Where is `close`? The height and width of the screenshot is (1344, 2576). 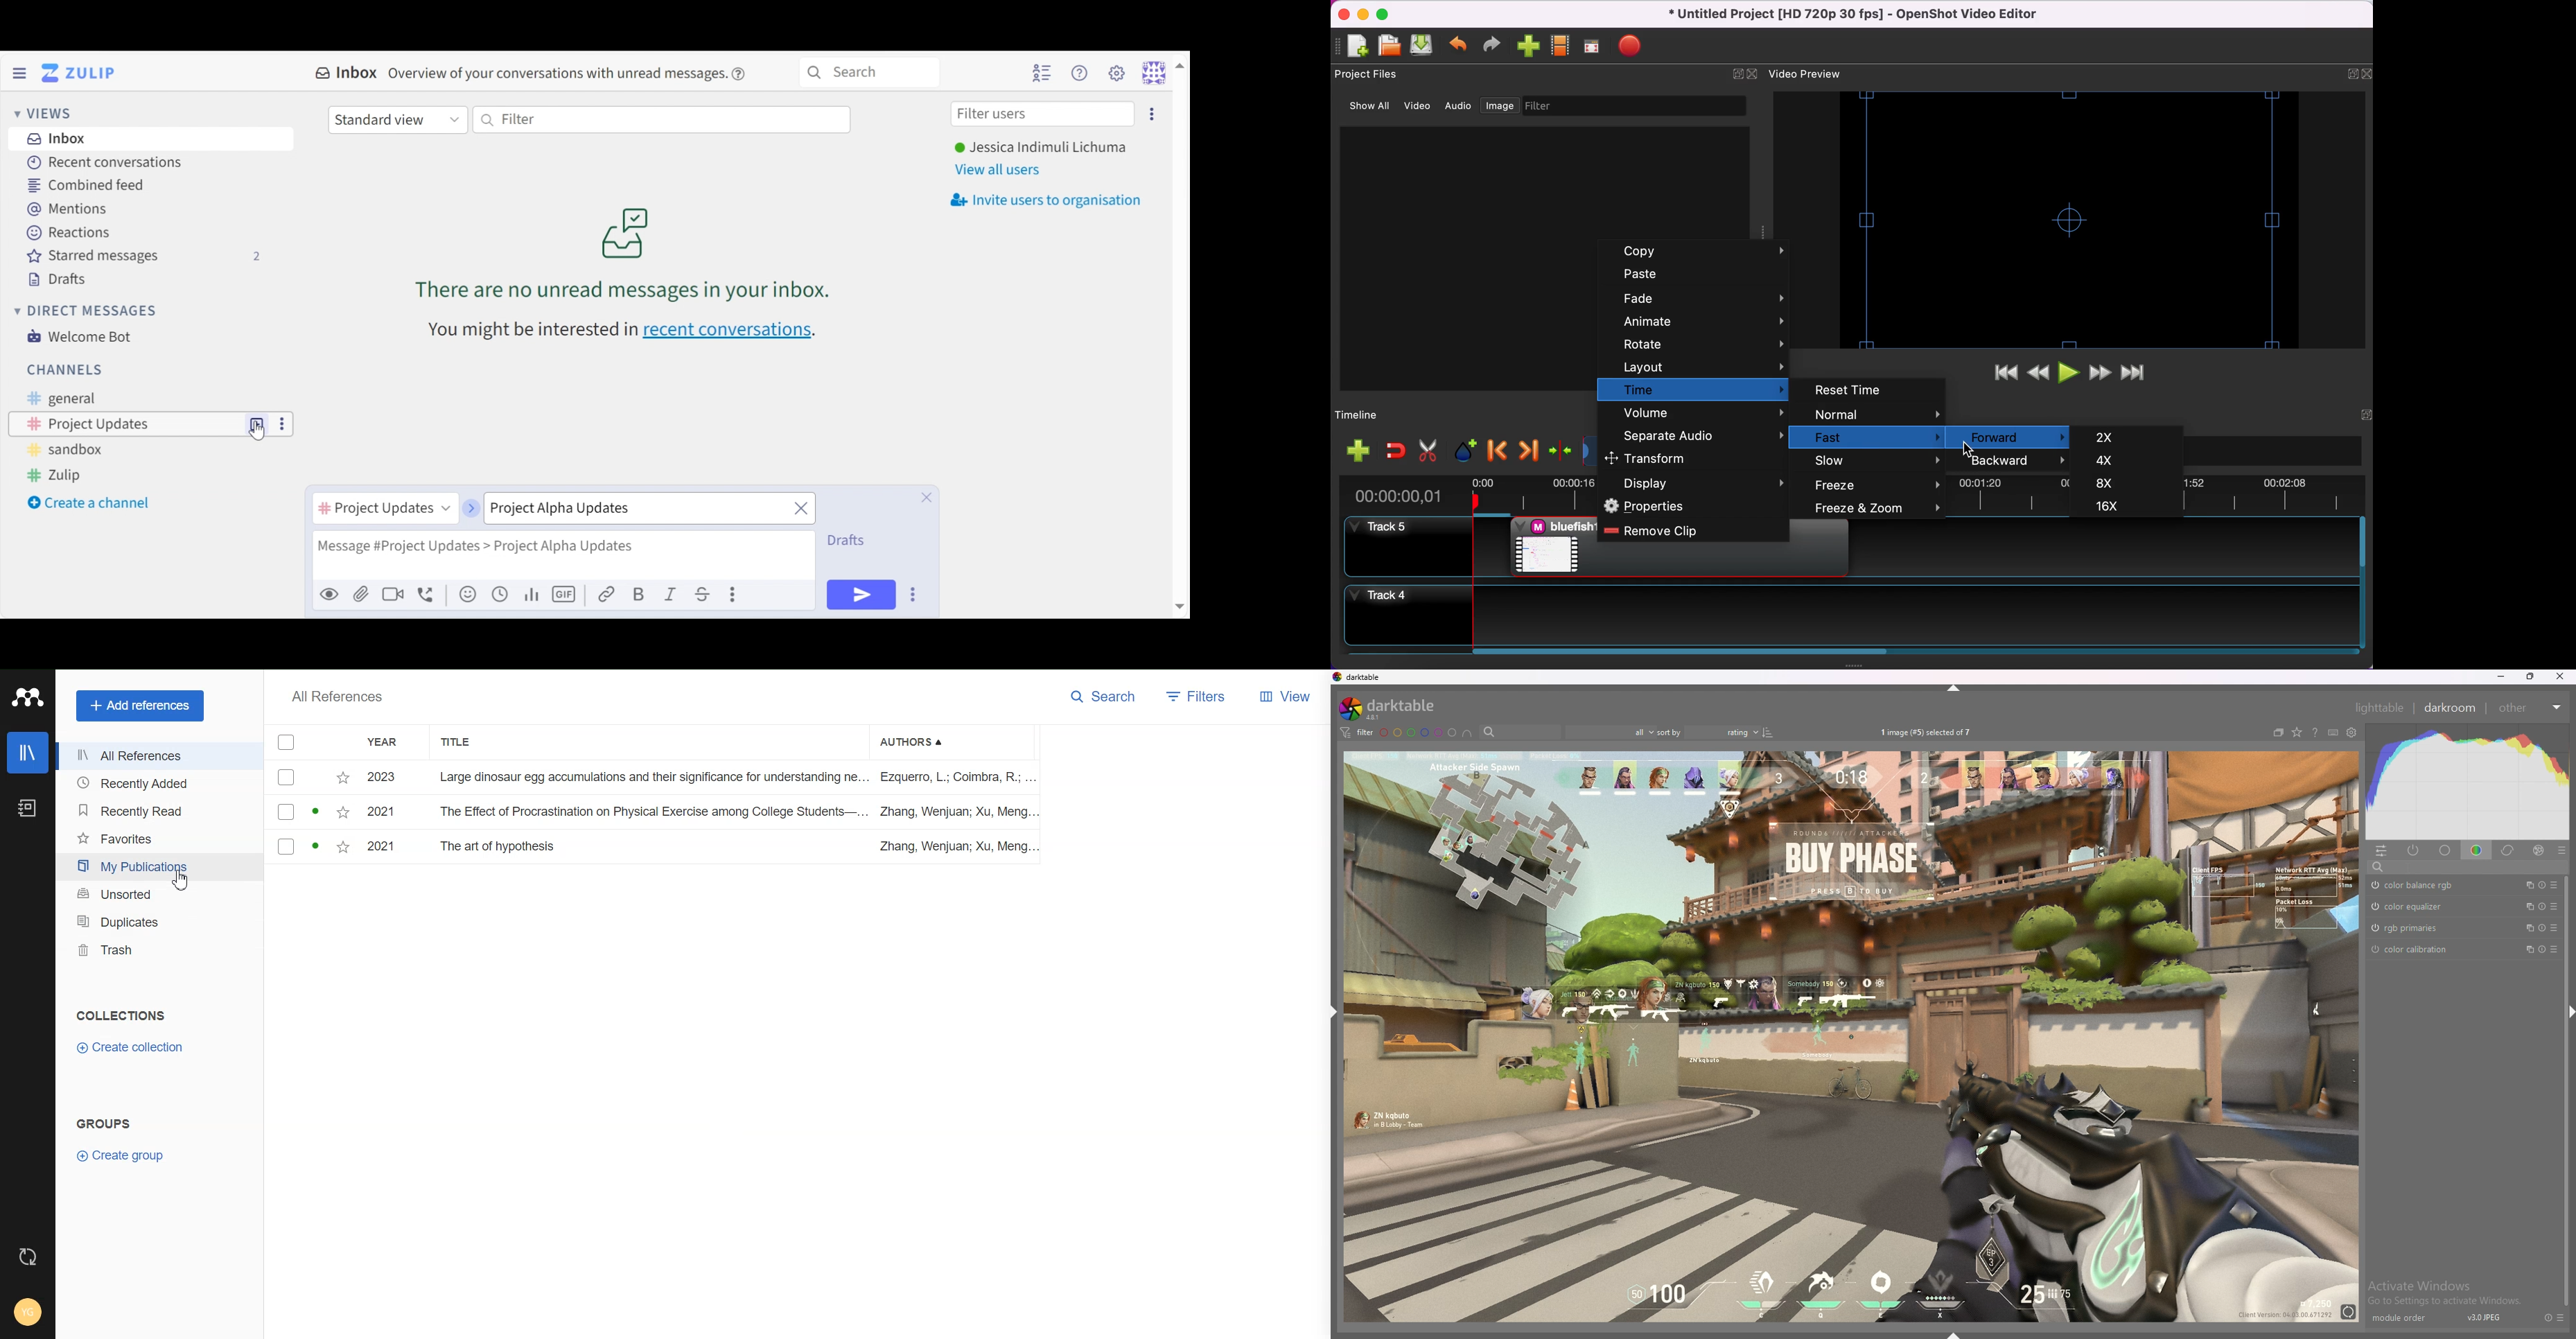 close is located at coordinates (1755, 76).